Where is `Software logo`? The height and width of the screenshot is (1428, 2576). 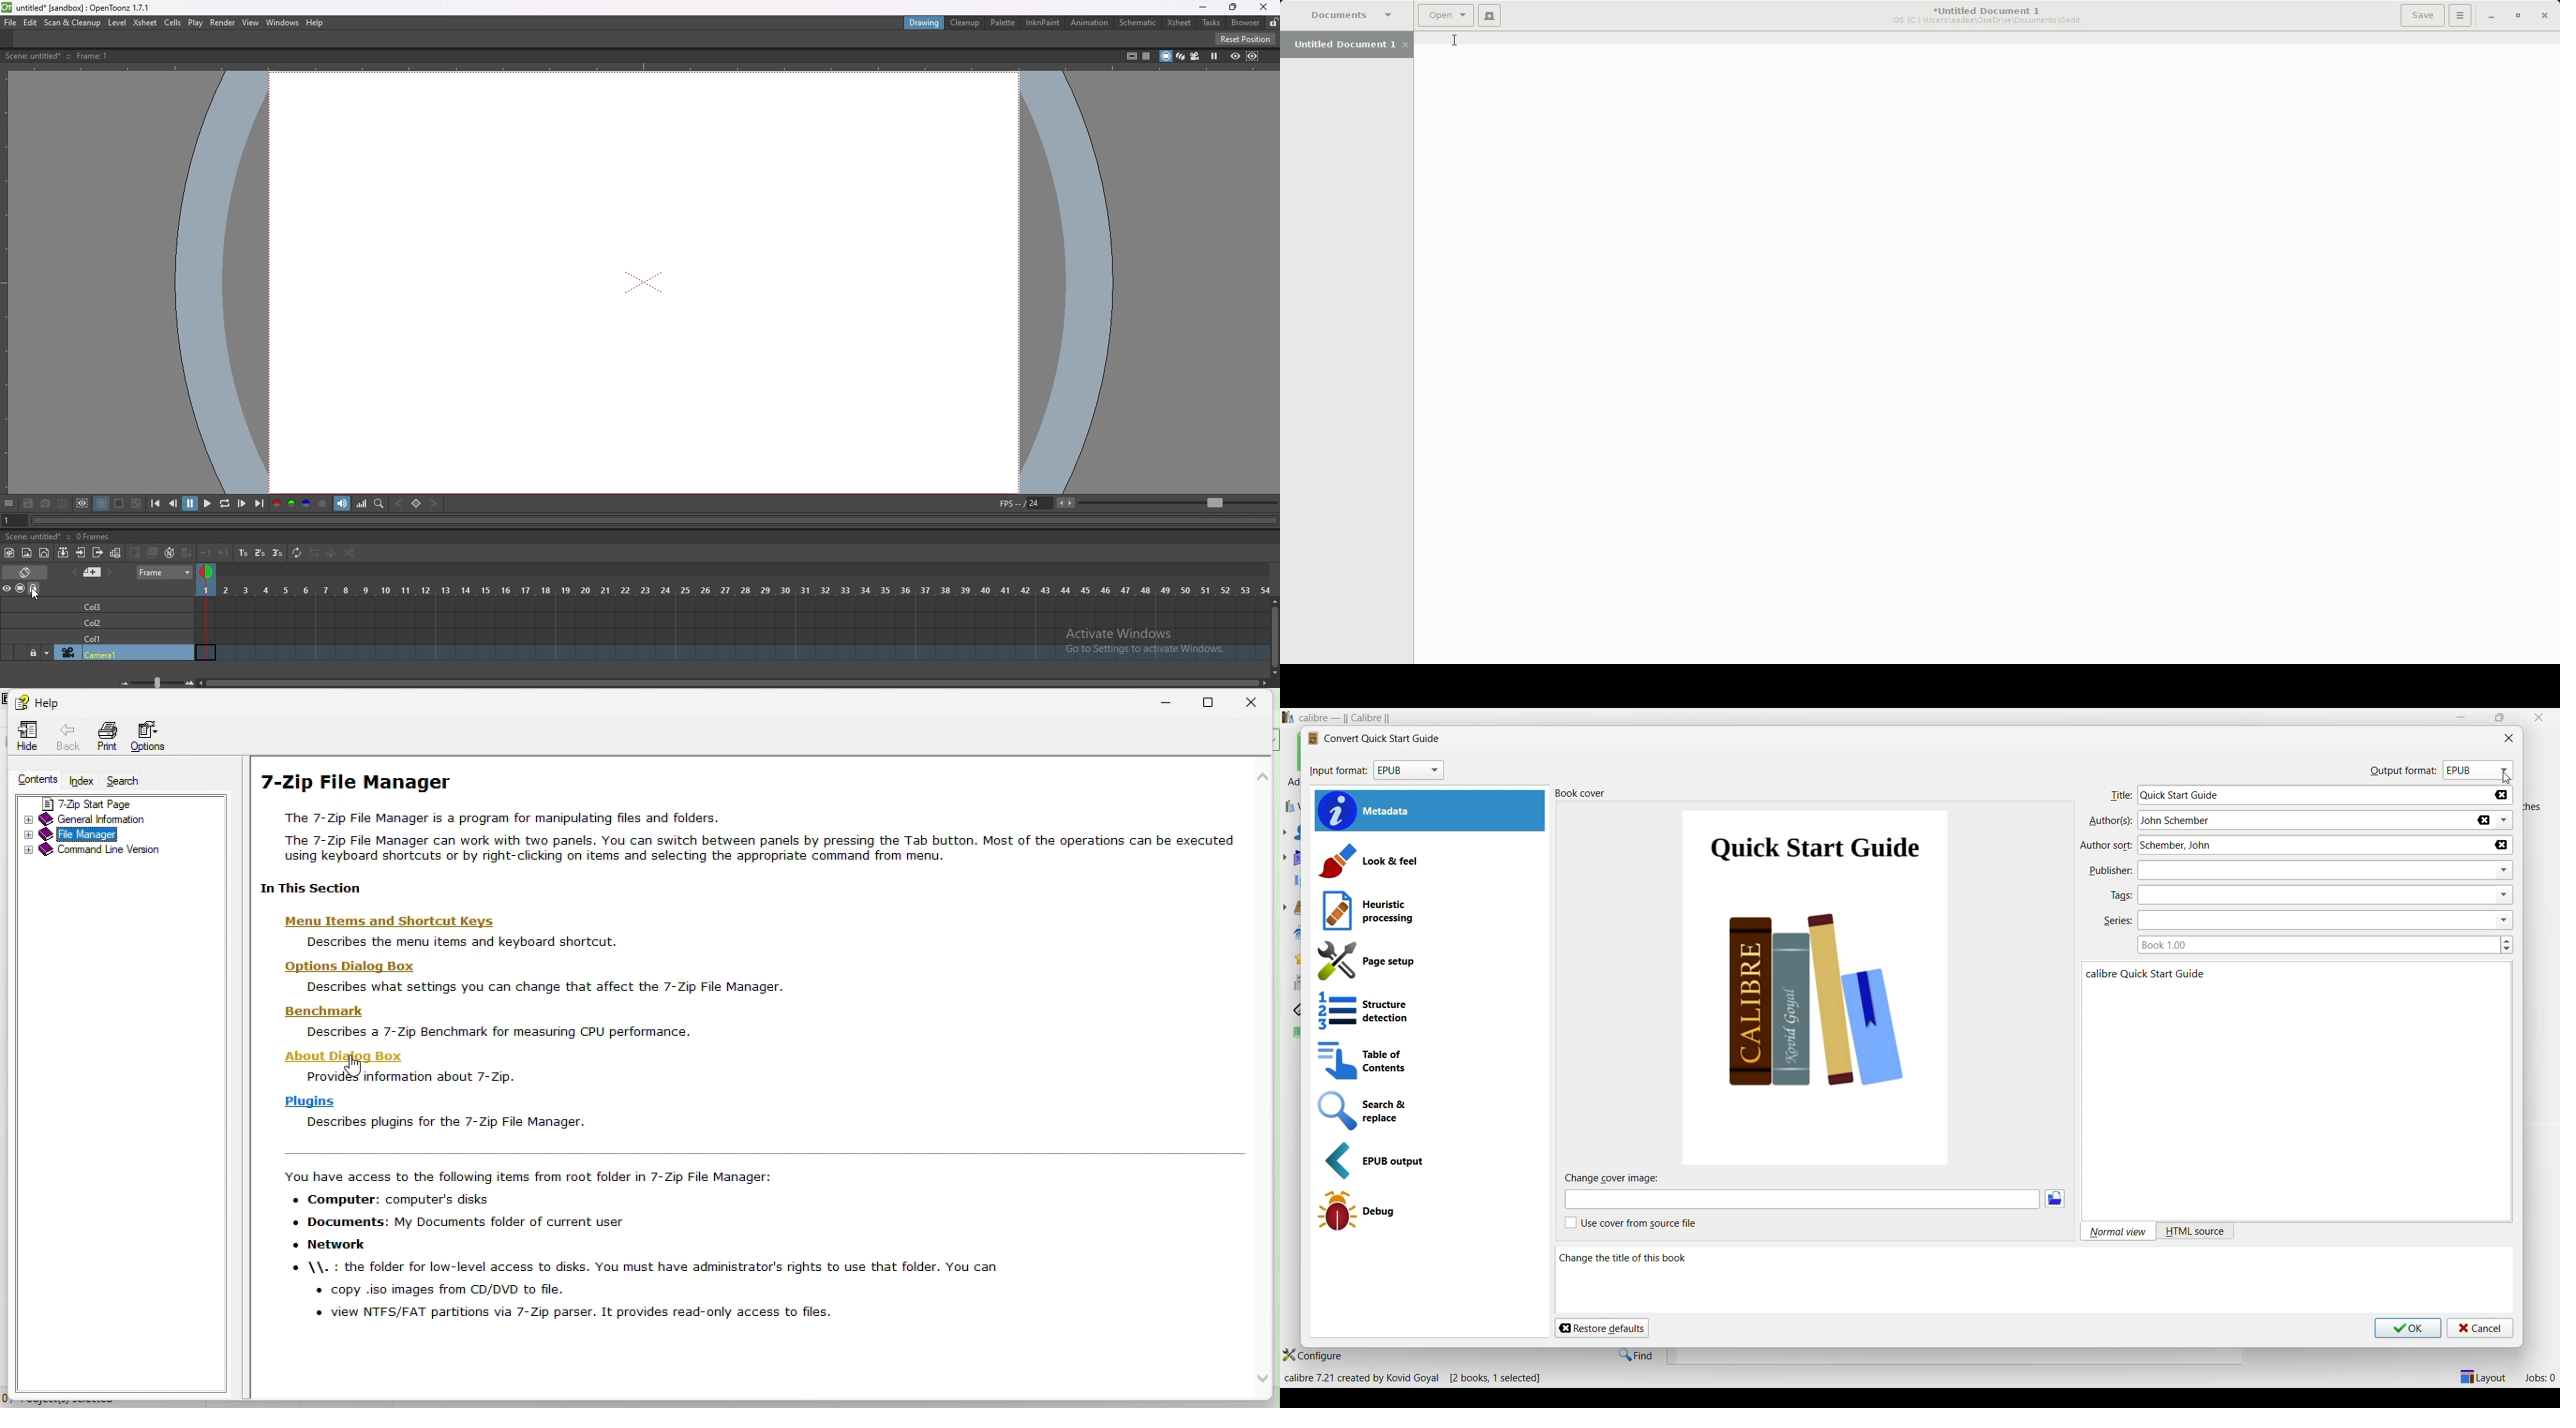
Software logo is located at coordinates (1288, 717).